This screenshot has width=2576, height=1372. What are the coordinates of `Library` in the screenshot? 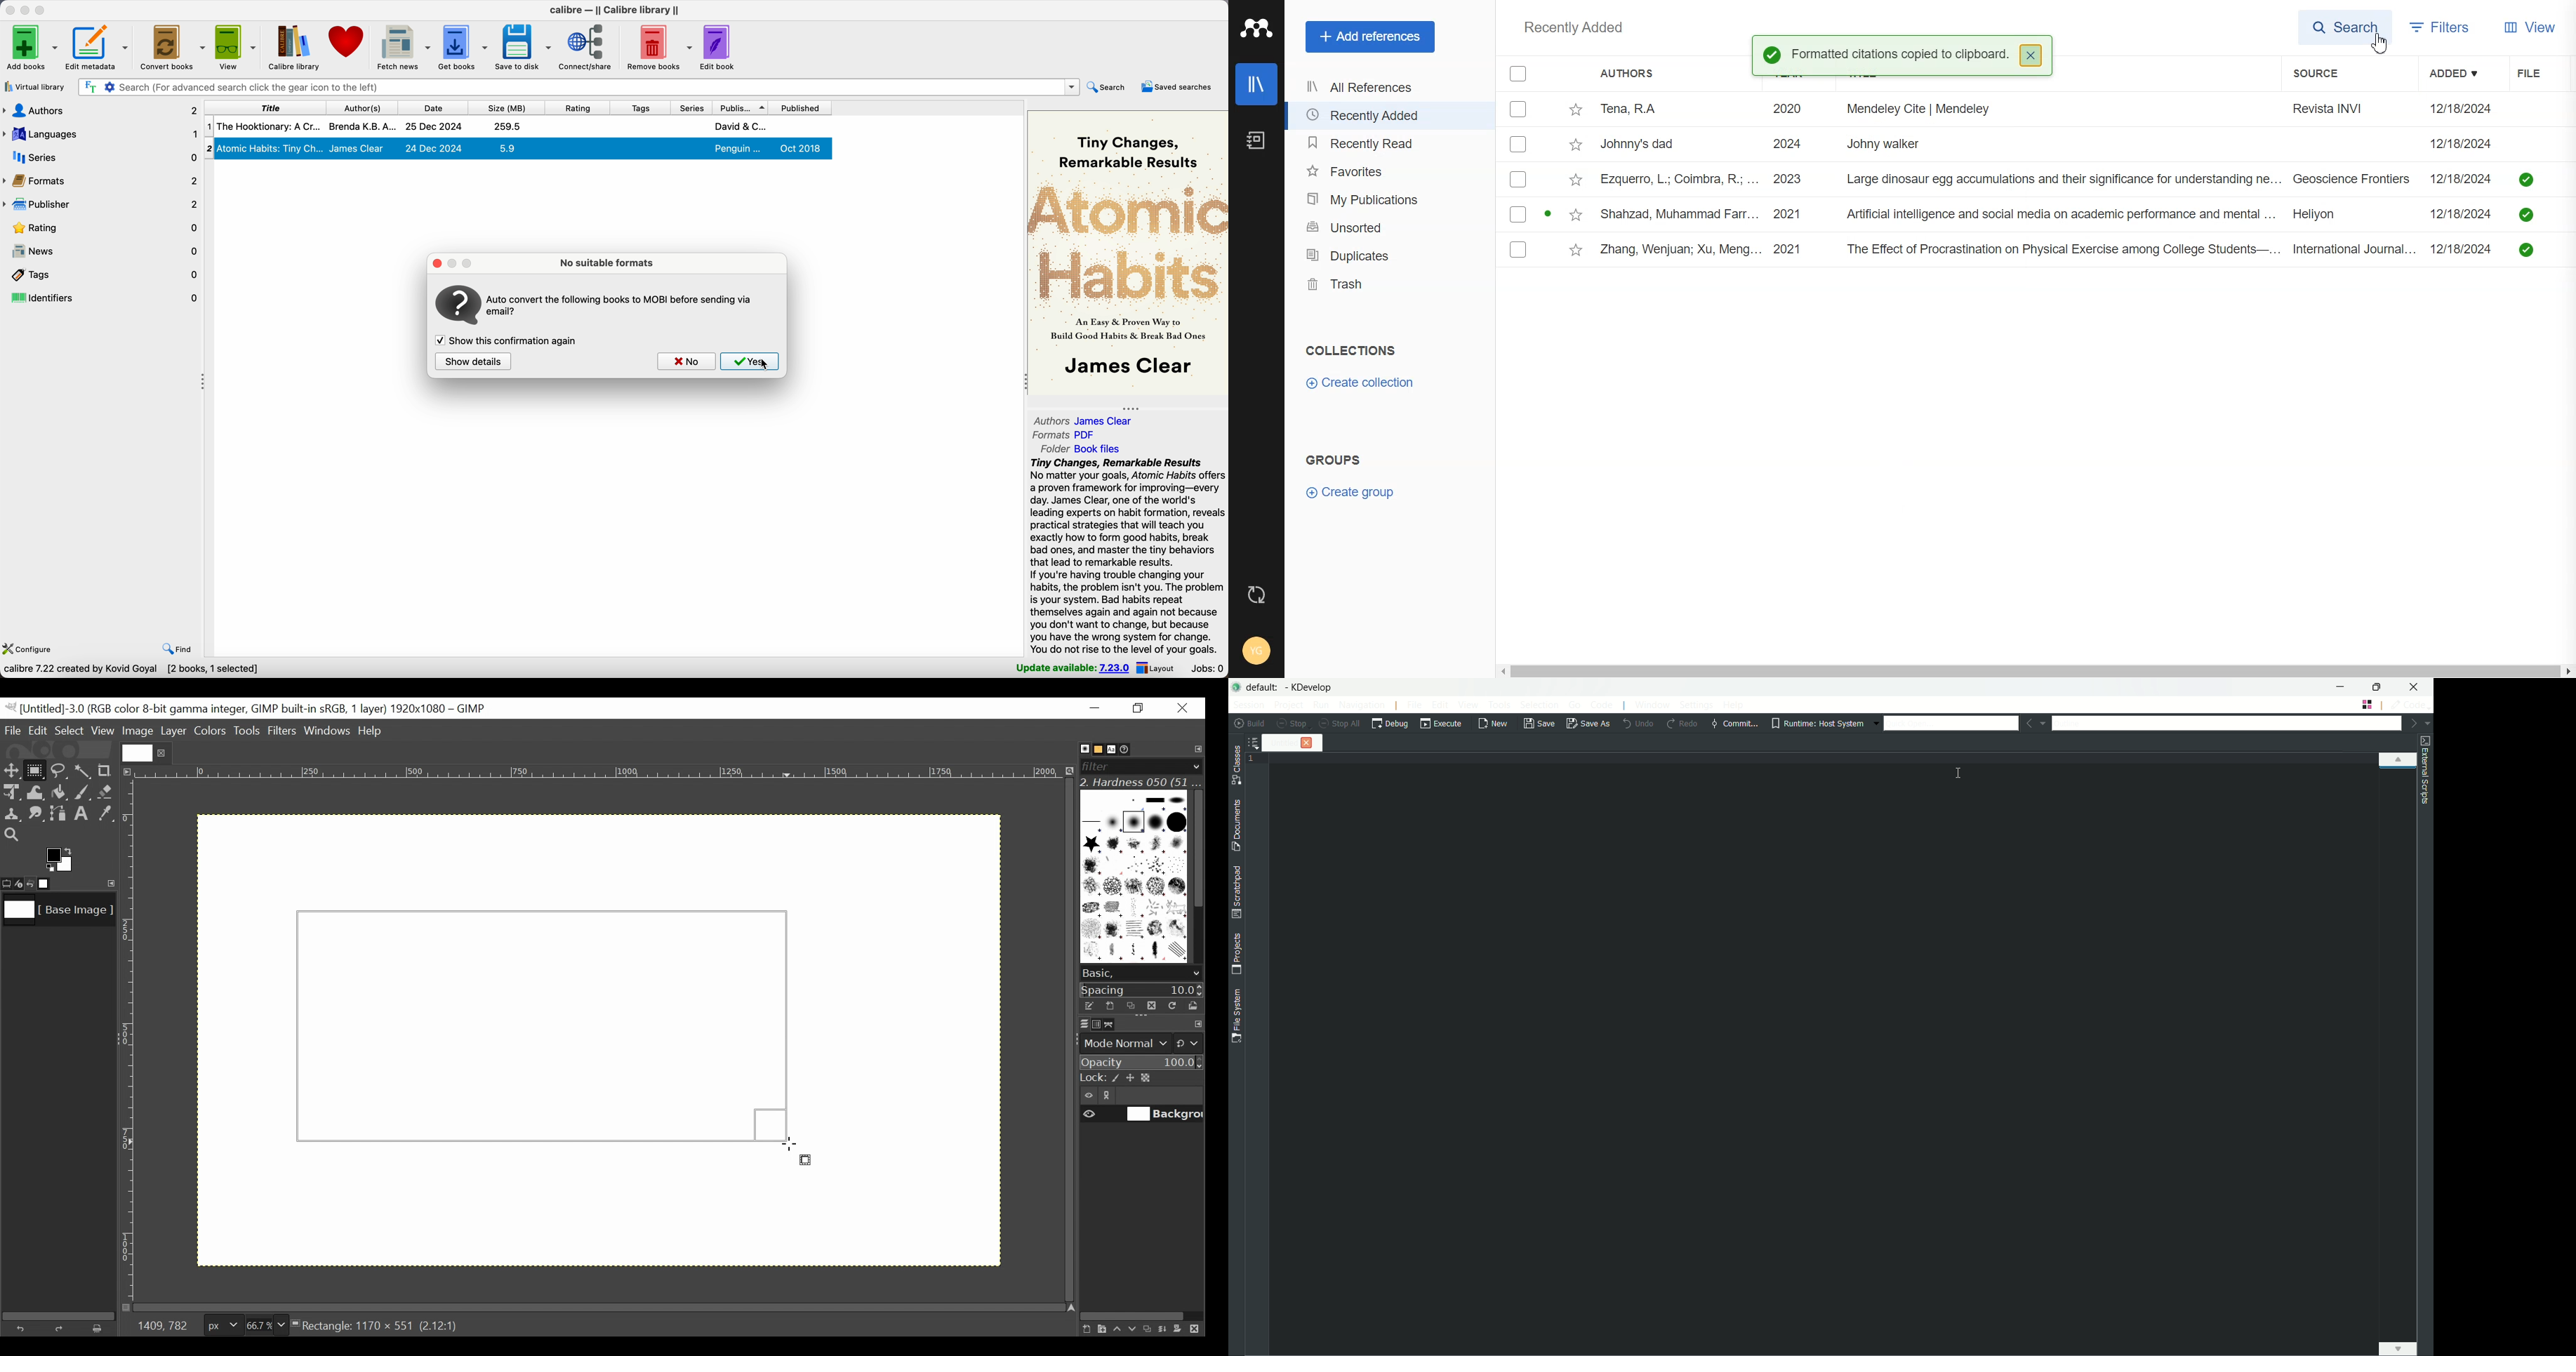 It's located at (1257, 84).